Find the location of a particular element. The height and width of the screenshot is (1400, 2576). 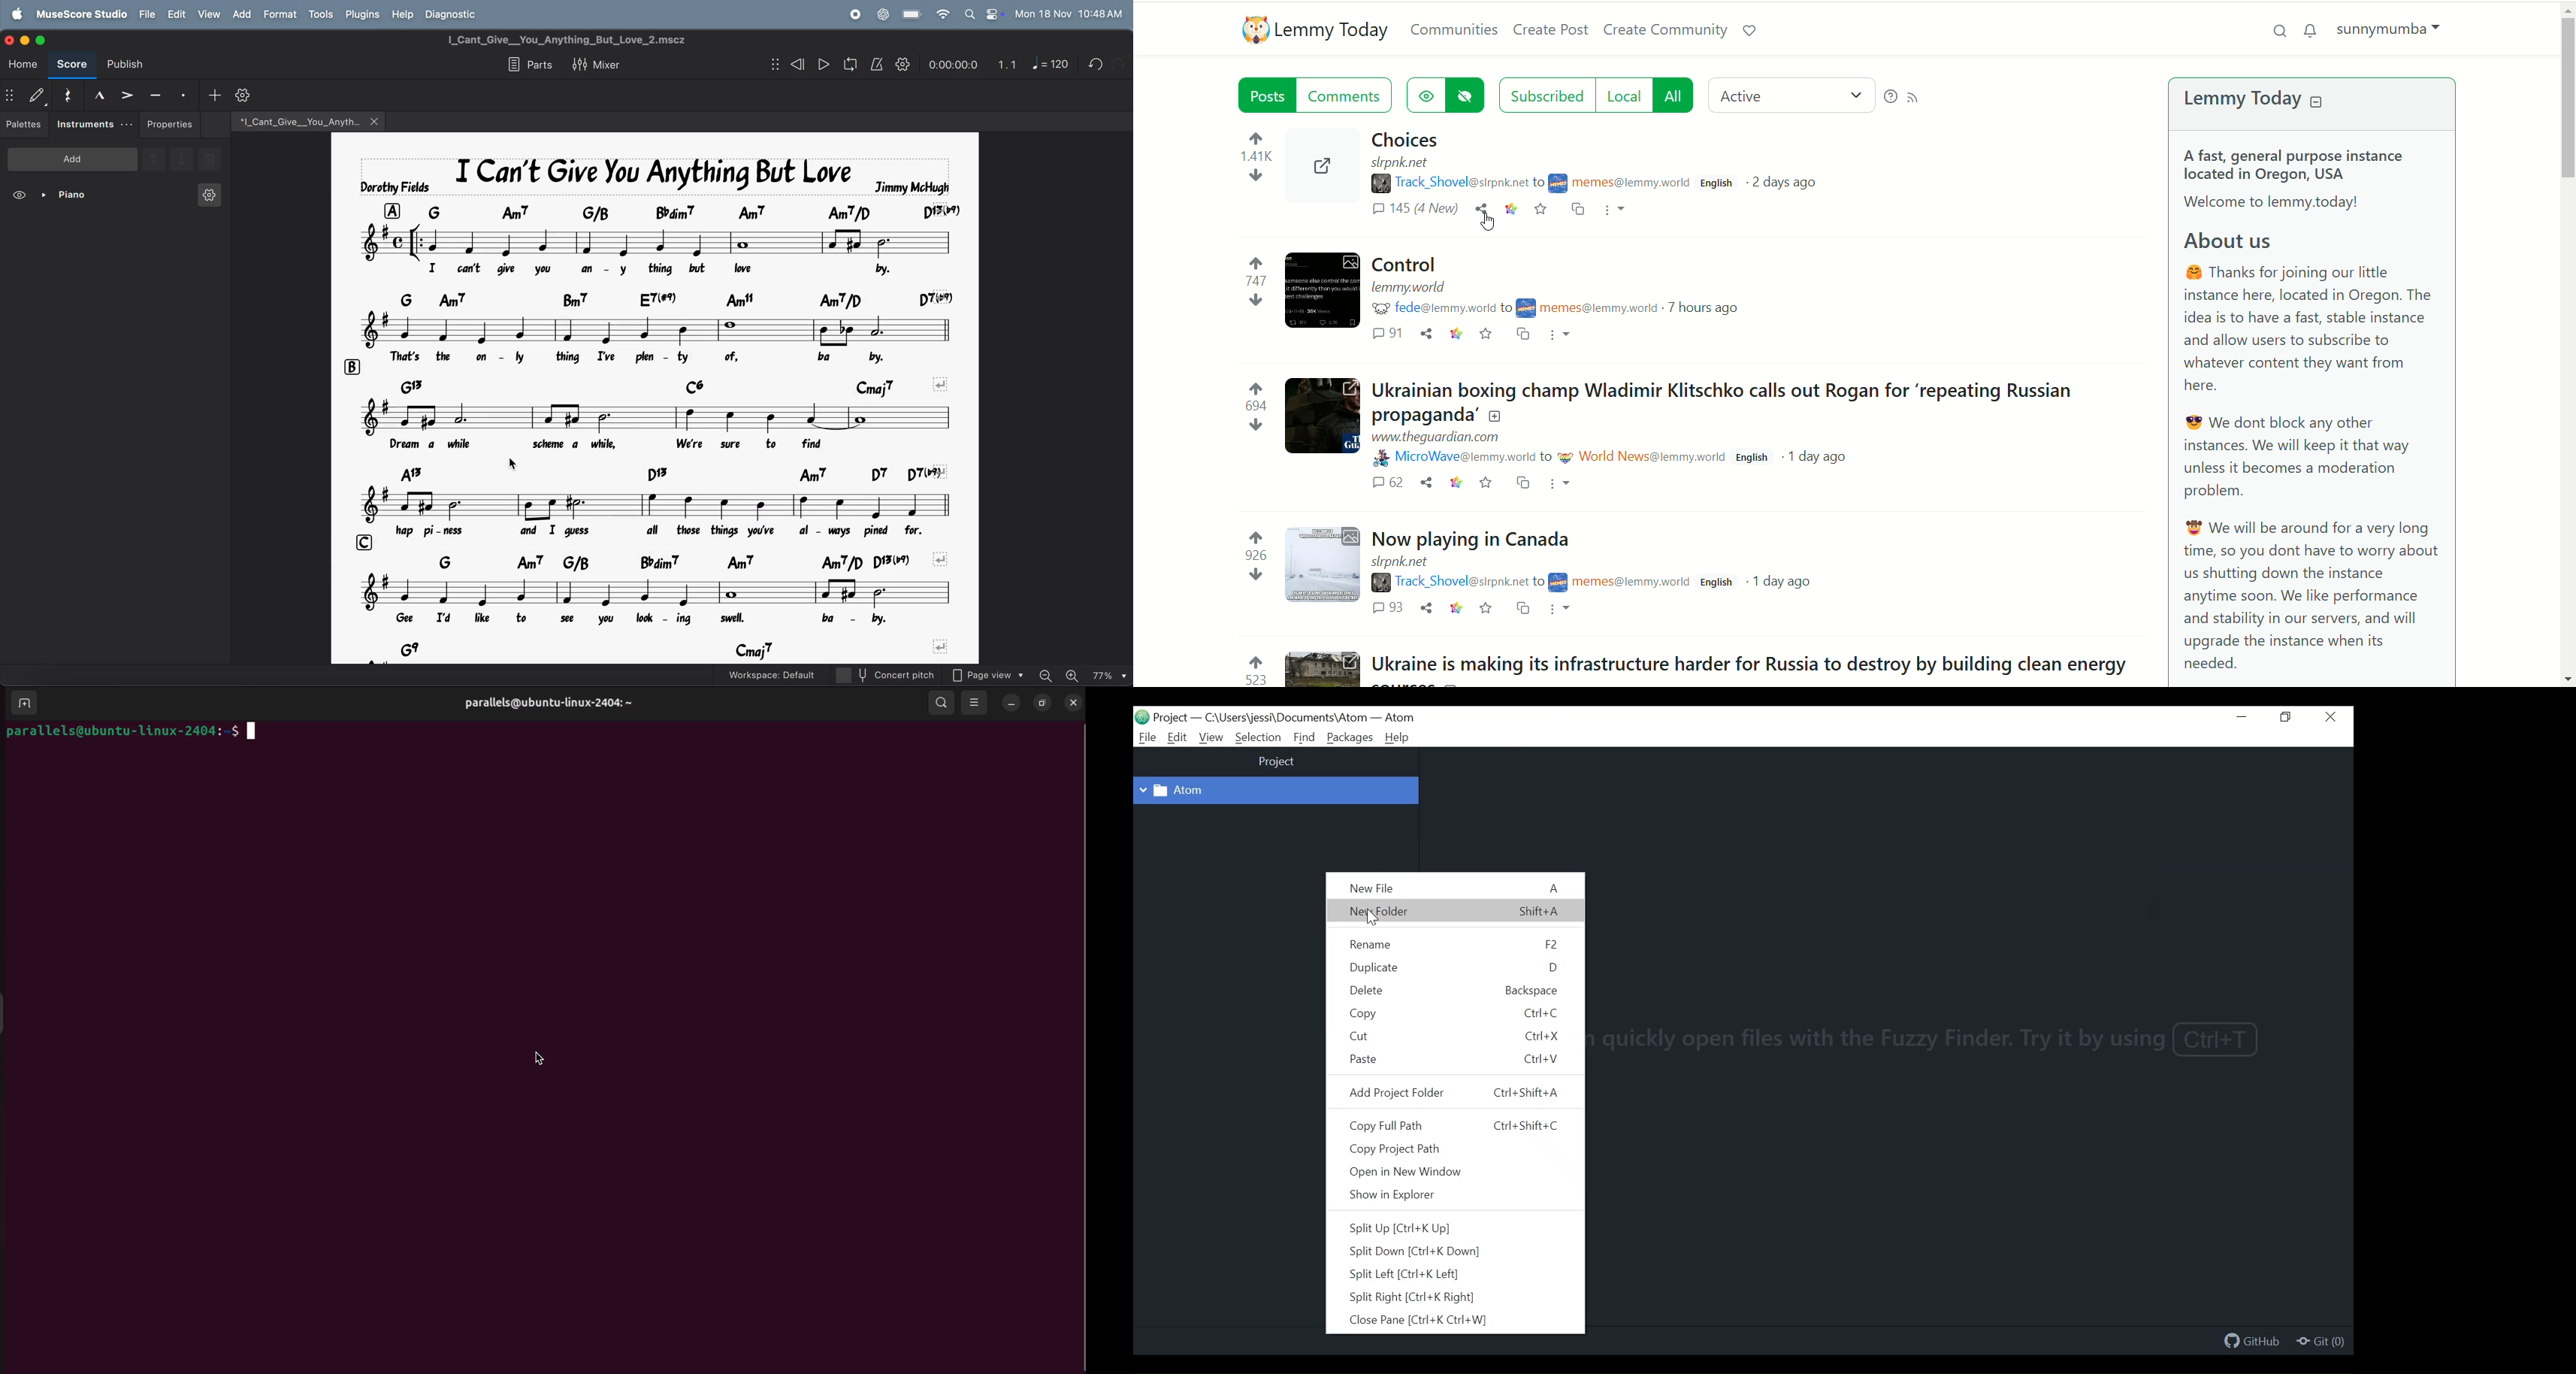

file name is located at coordinates (294, 120).